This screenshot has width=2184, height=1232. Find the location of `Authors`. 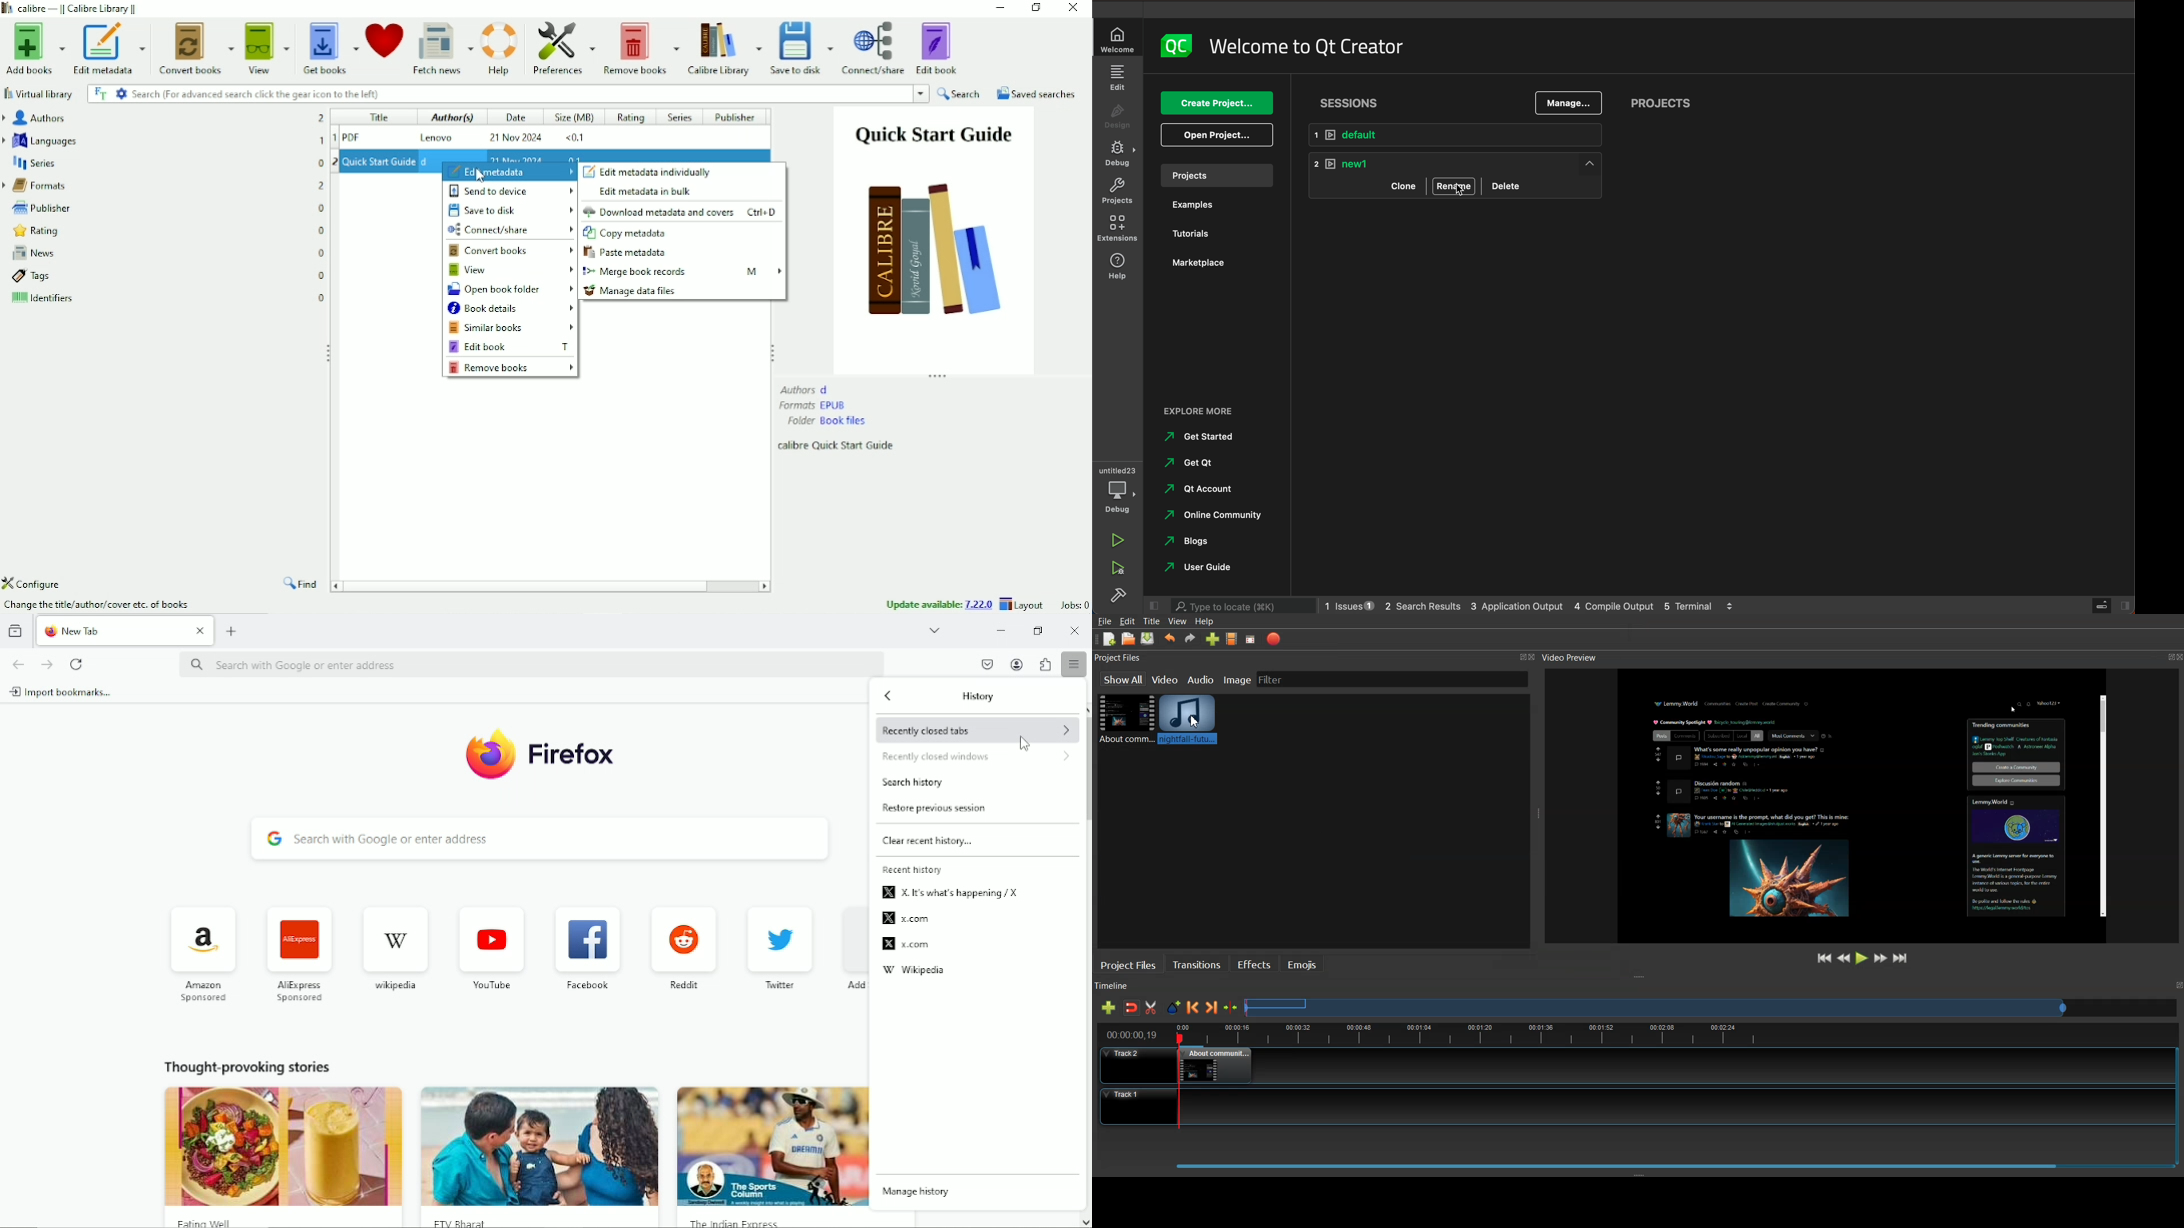

Authors is located at coordinates (805, 389).